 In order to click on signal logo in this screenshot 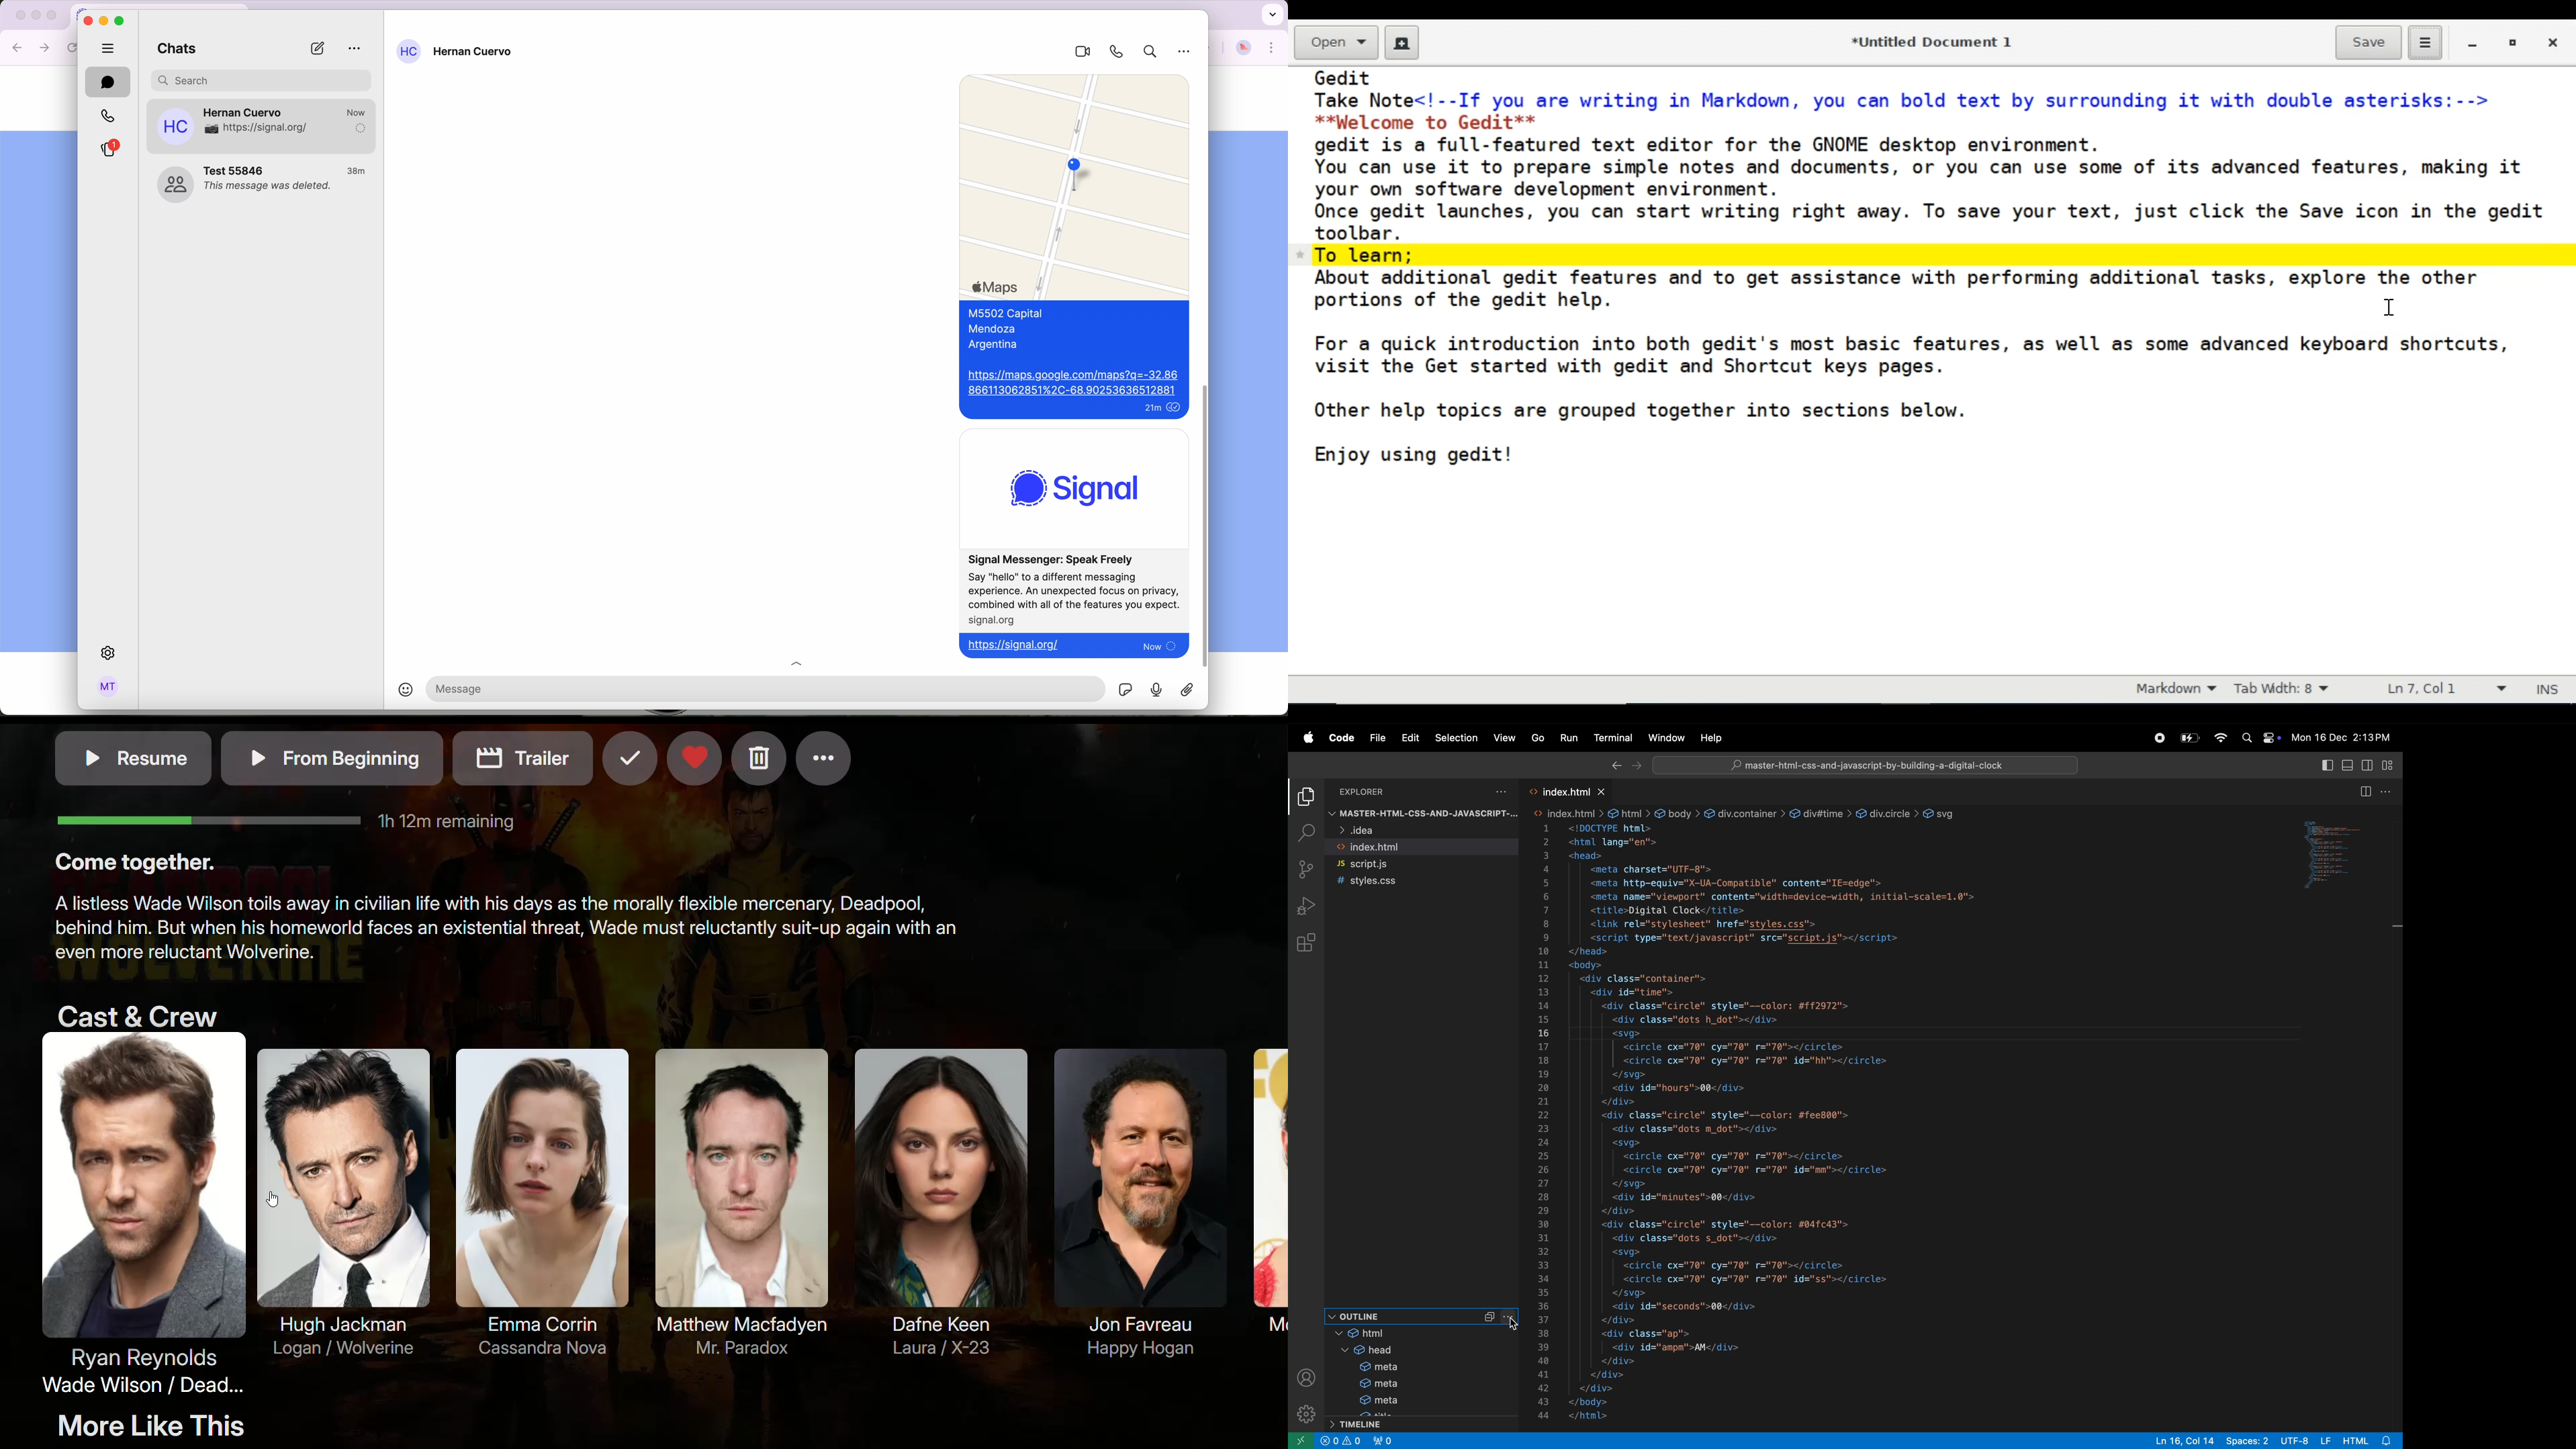, I will do `click(1082, 486)`.